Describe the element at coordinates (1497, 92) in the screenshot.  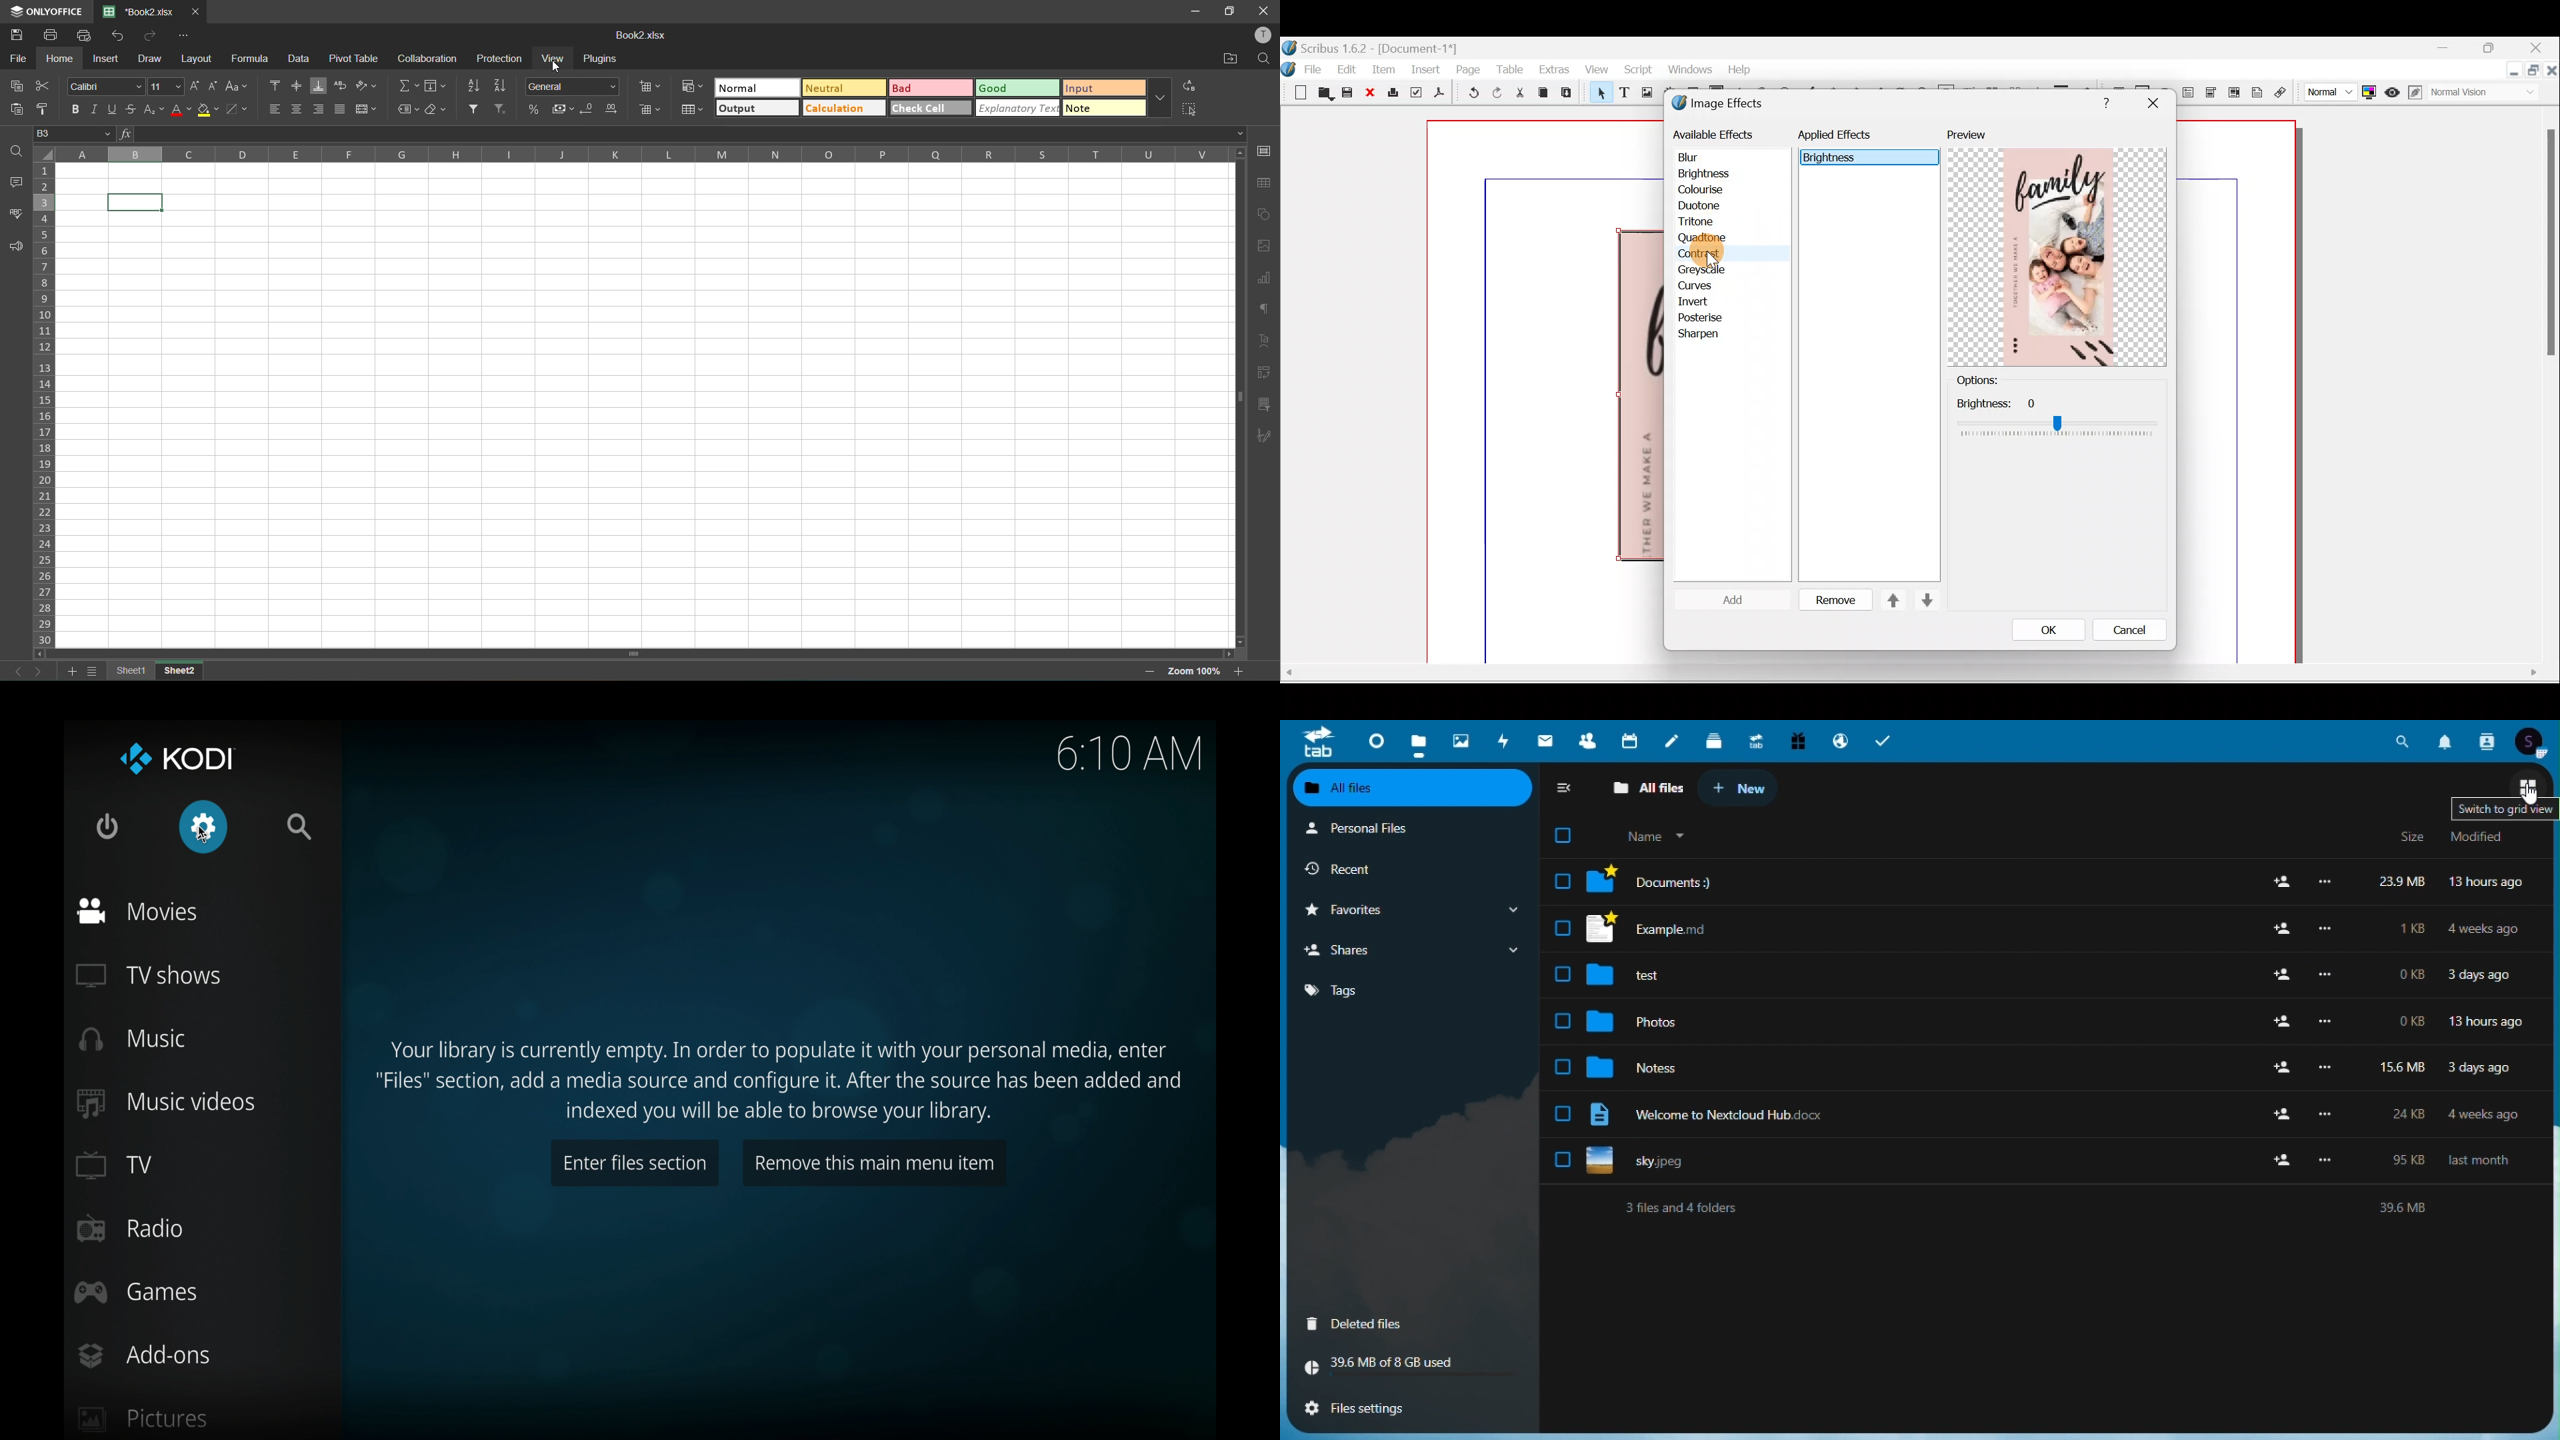
I see `Redo` at that location.